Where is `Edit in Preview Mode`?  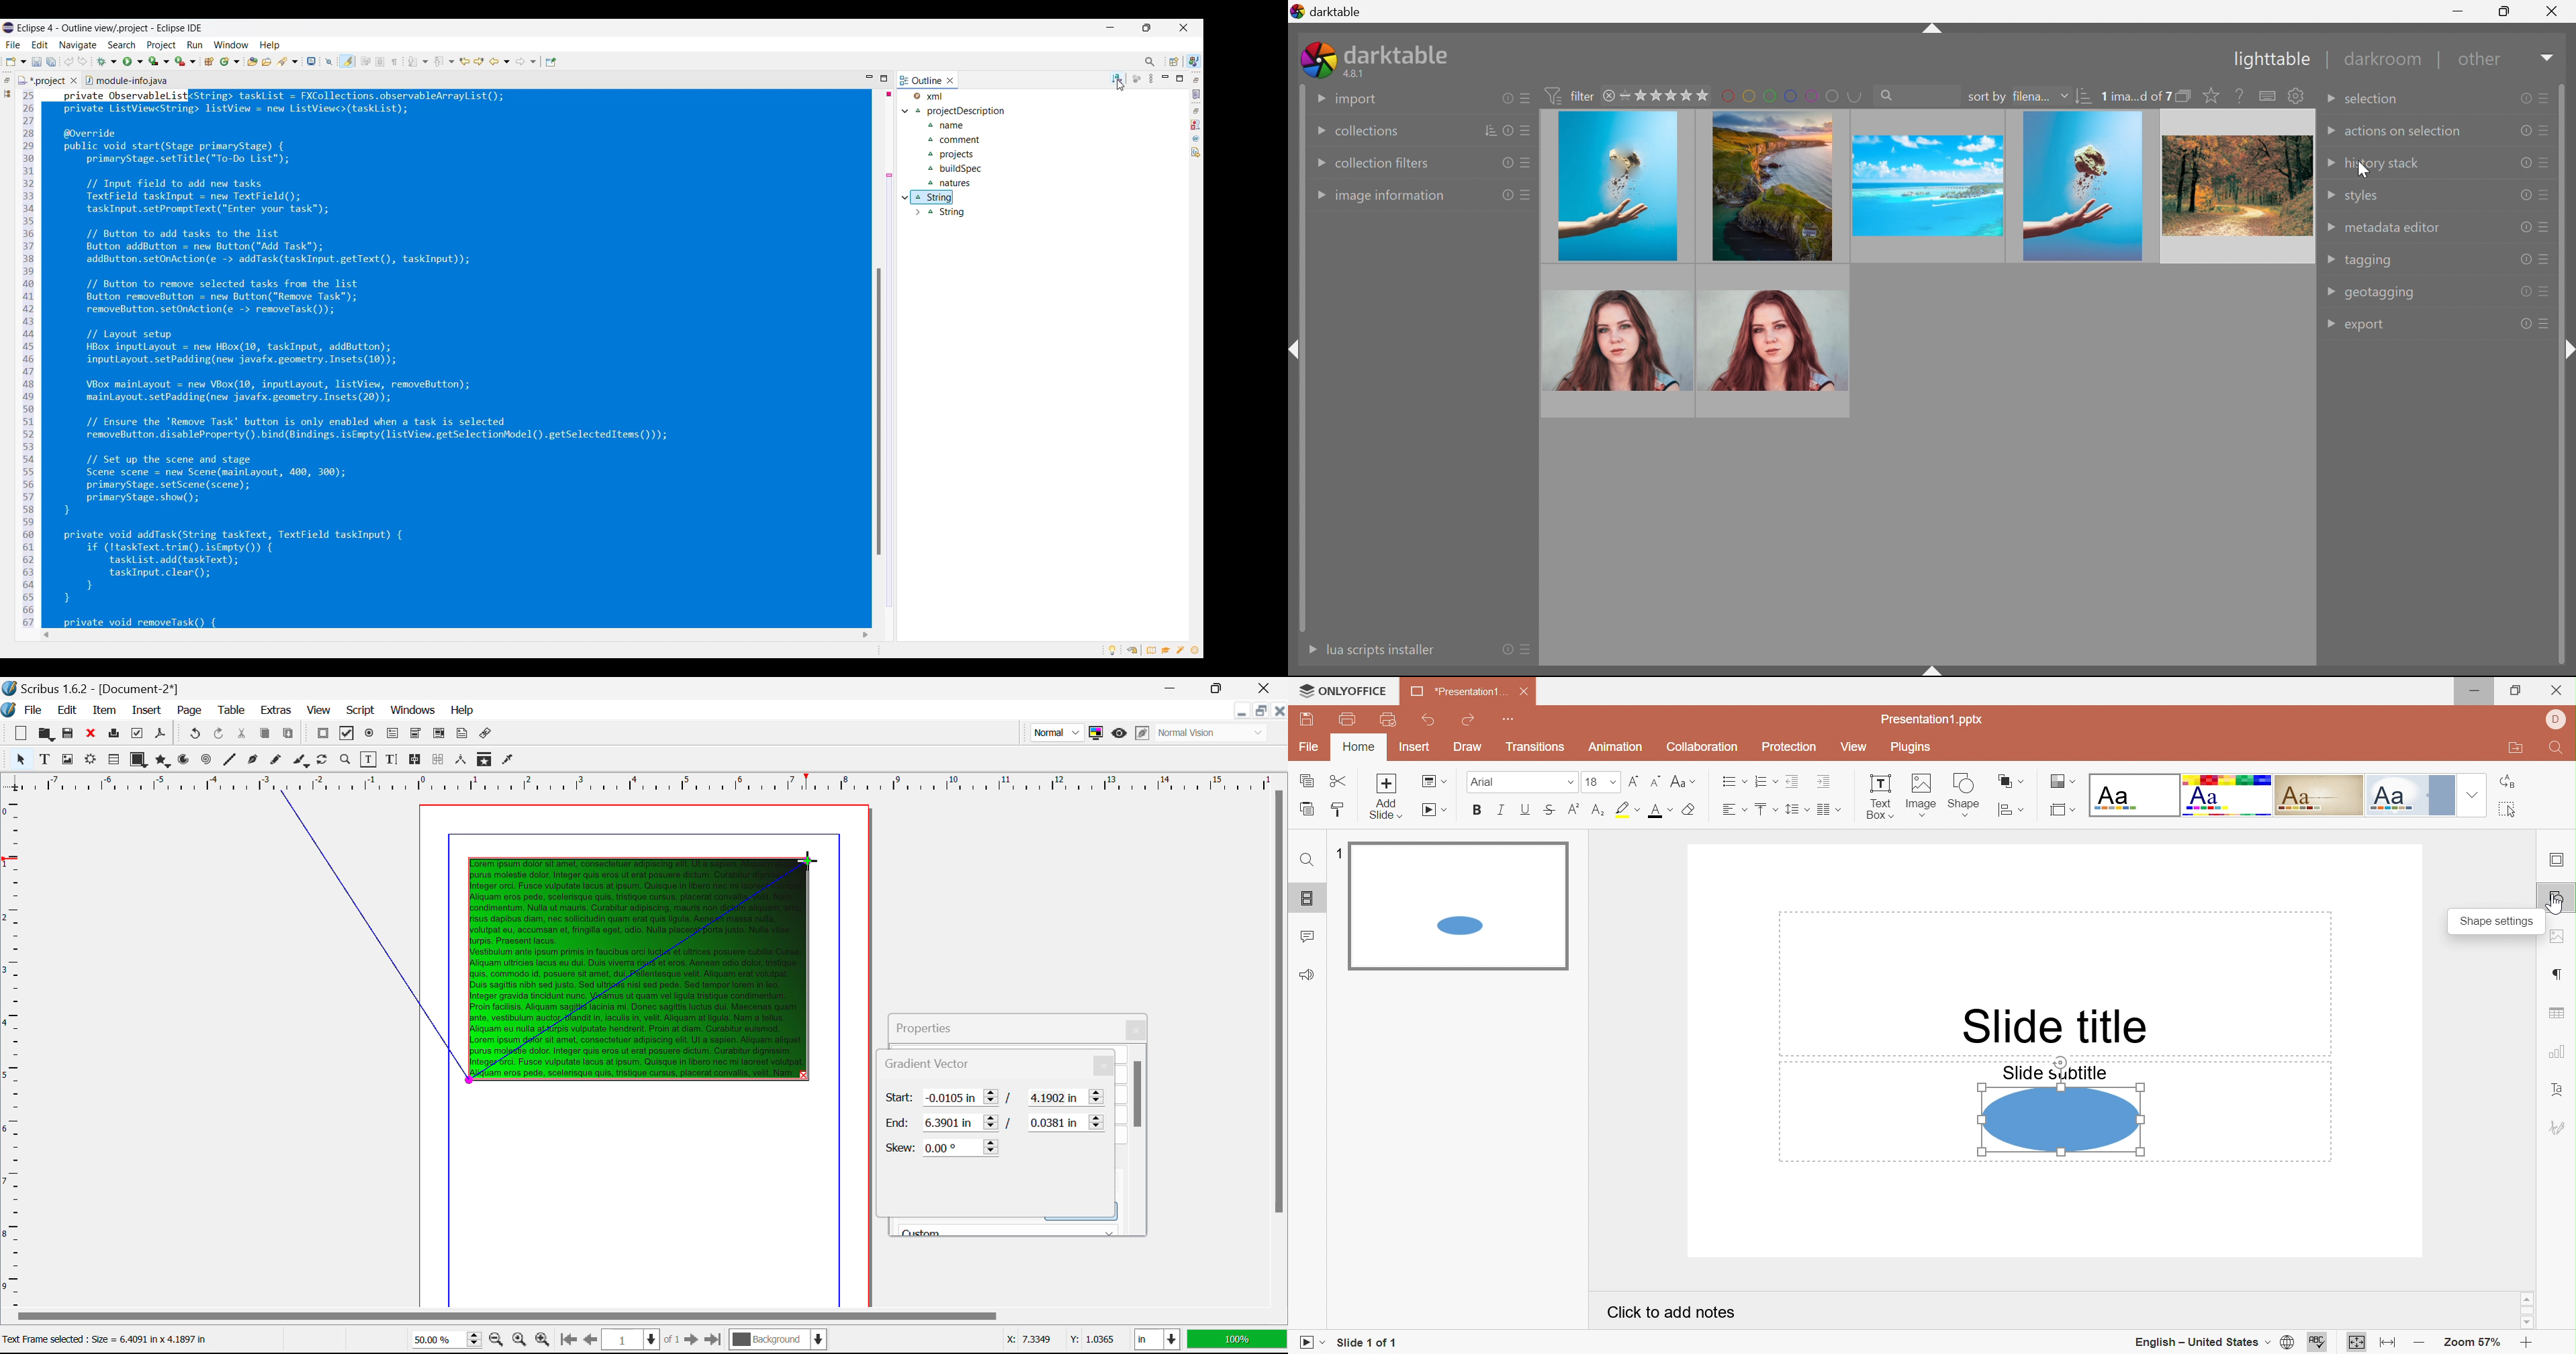
Edit in Preview Mode is located at coordinates (1144, 733).